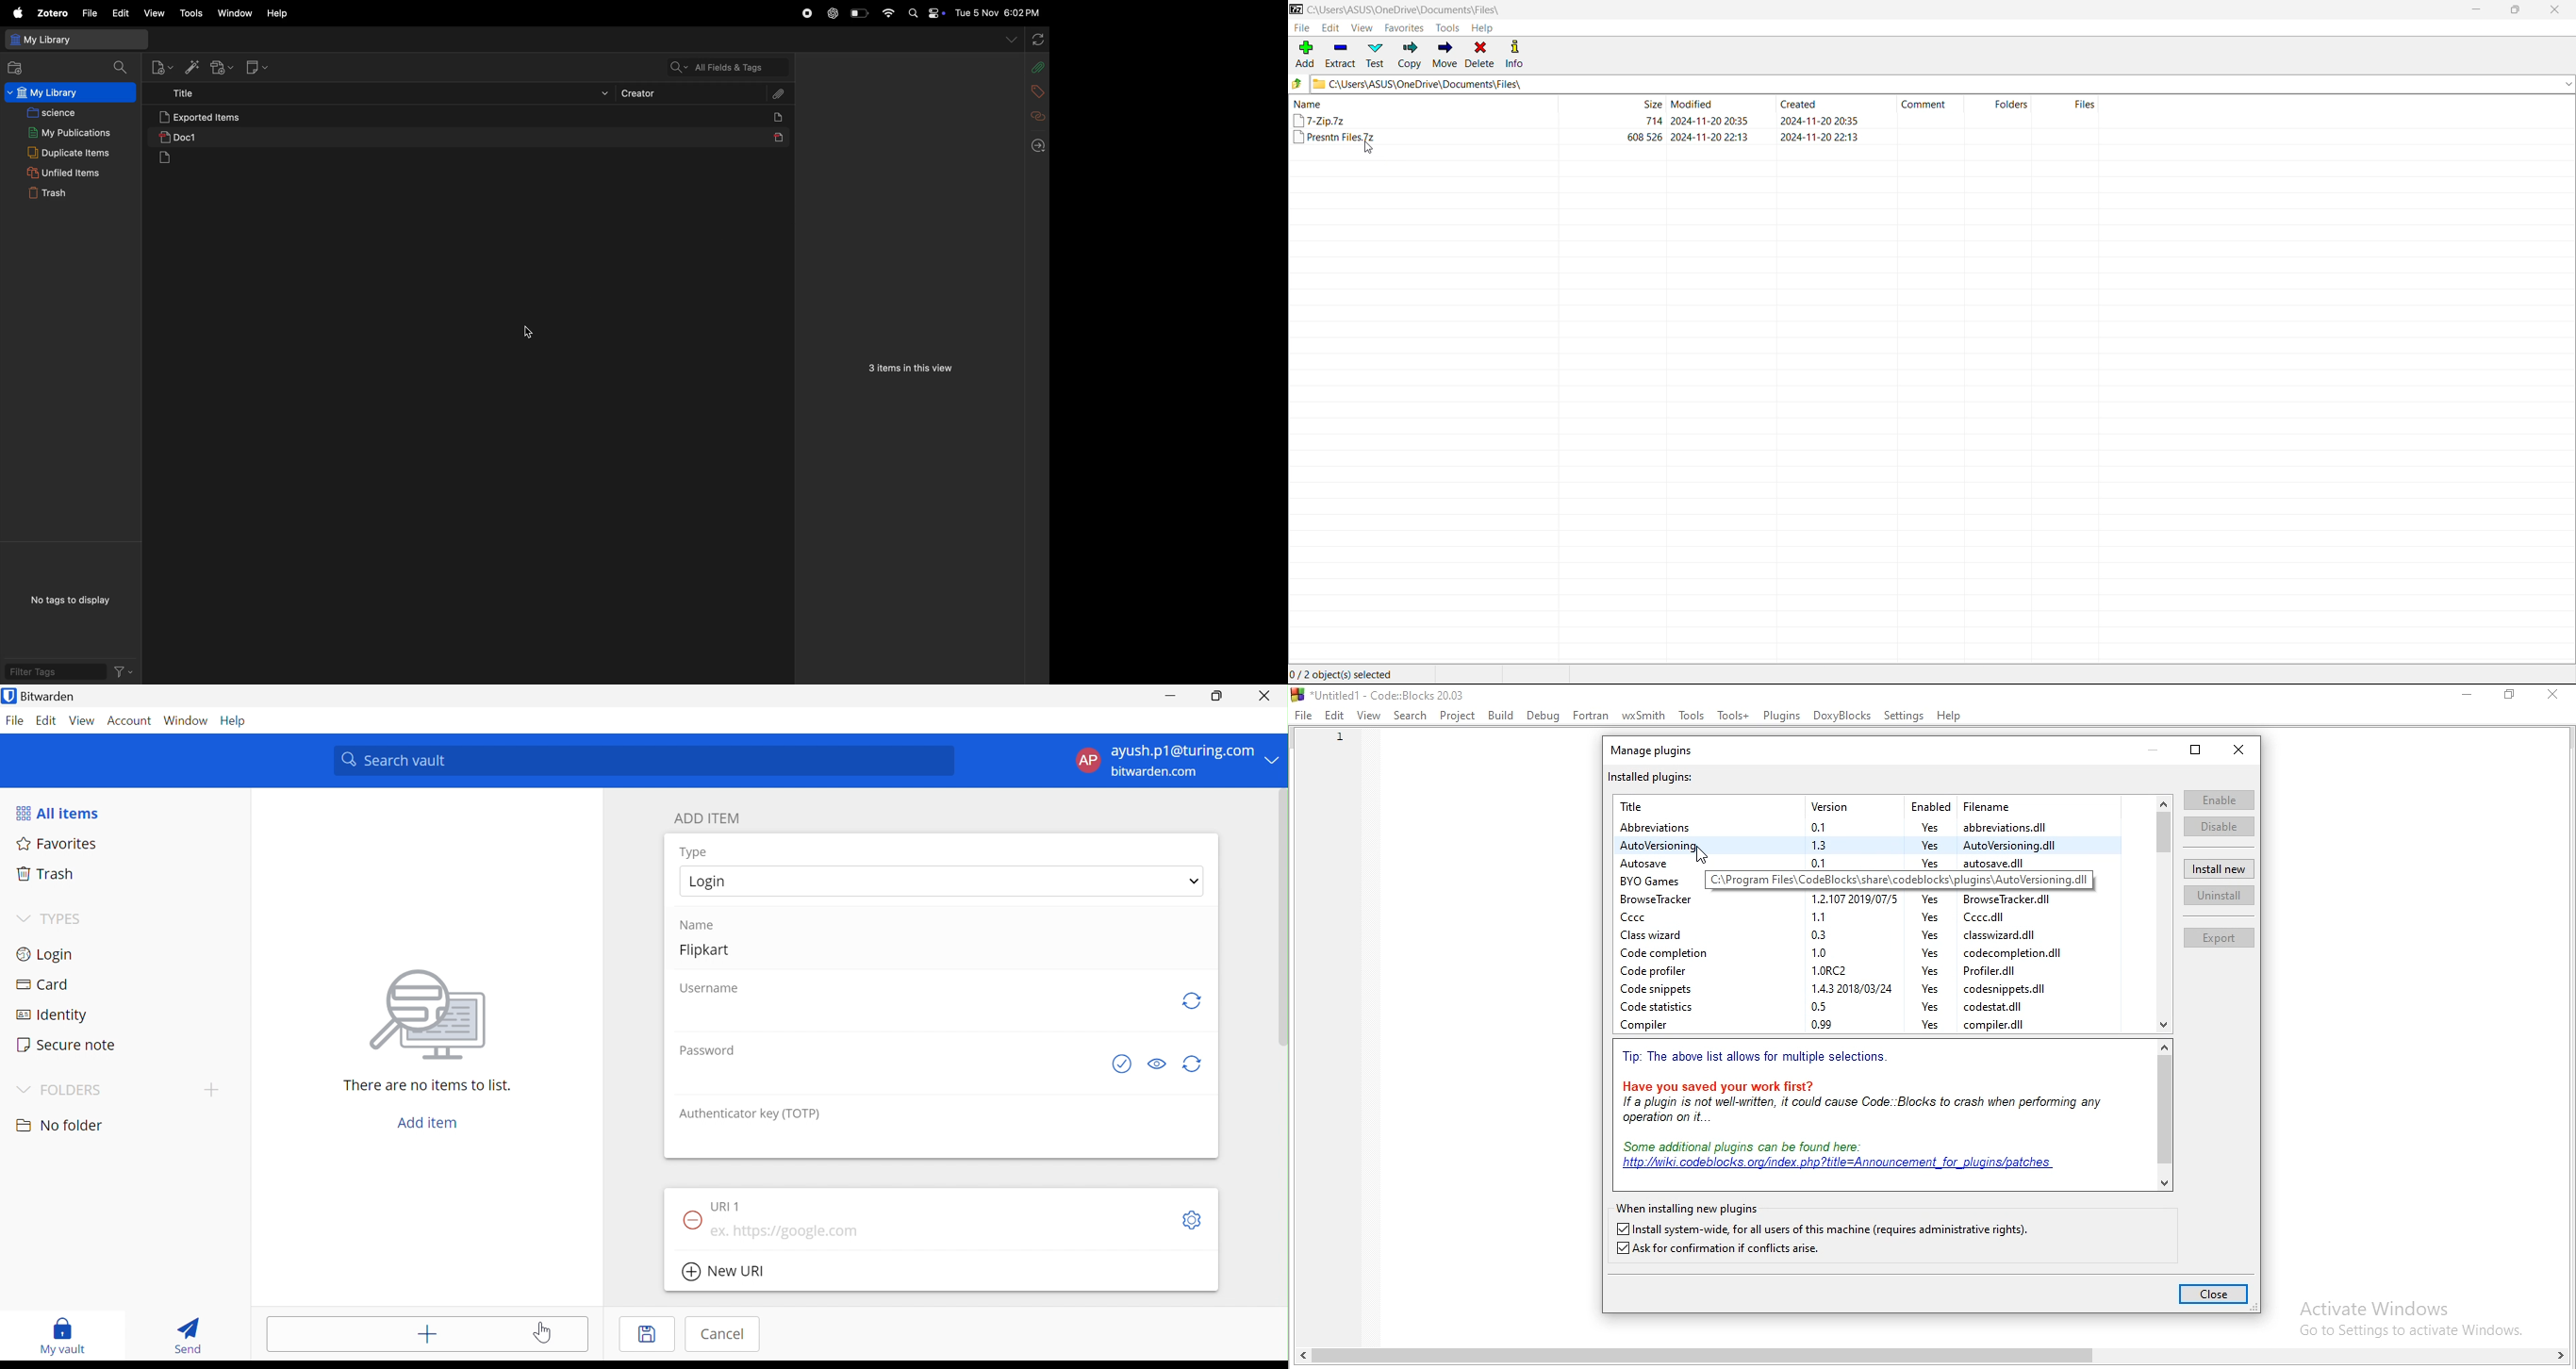  I want to click on battery, so click(860, 13).